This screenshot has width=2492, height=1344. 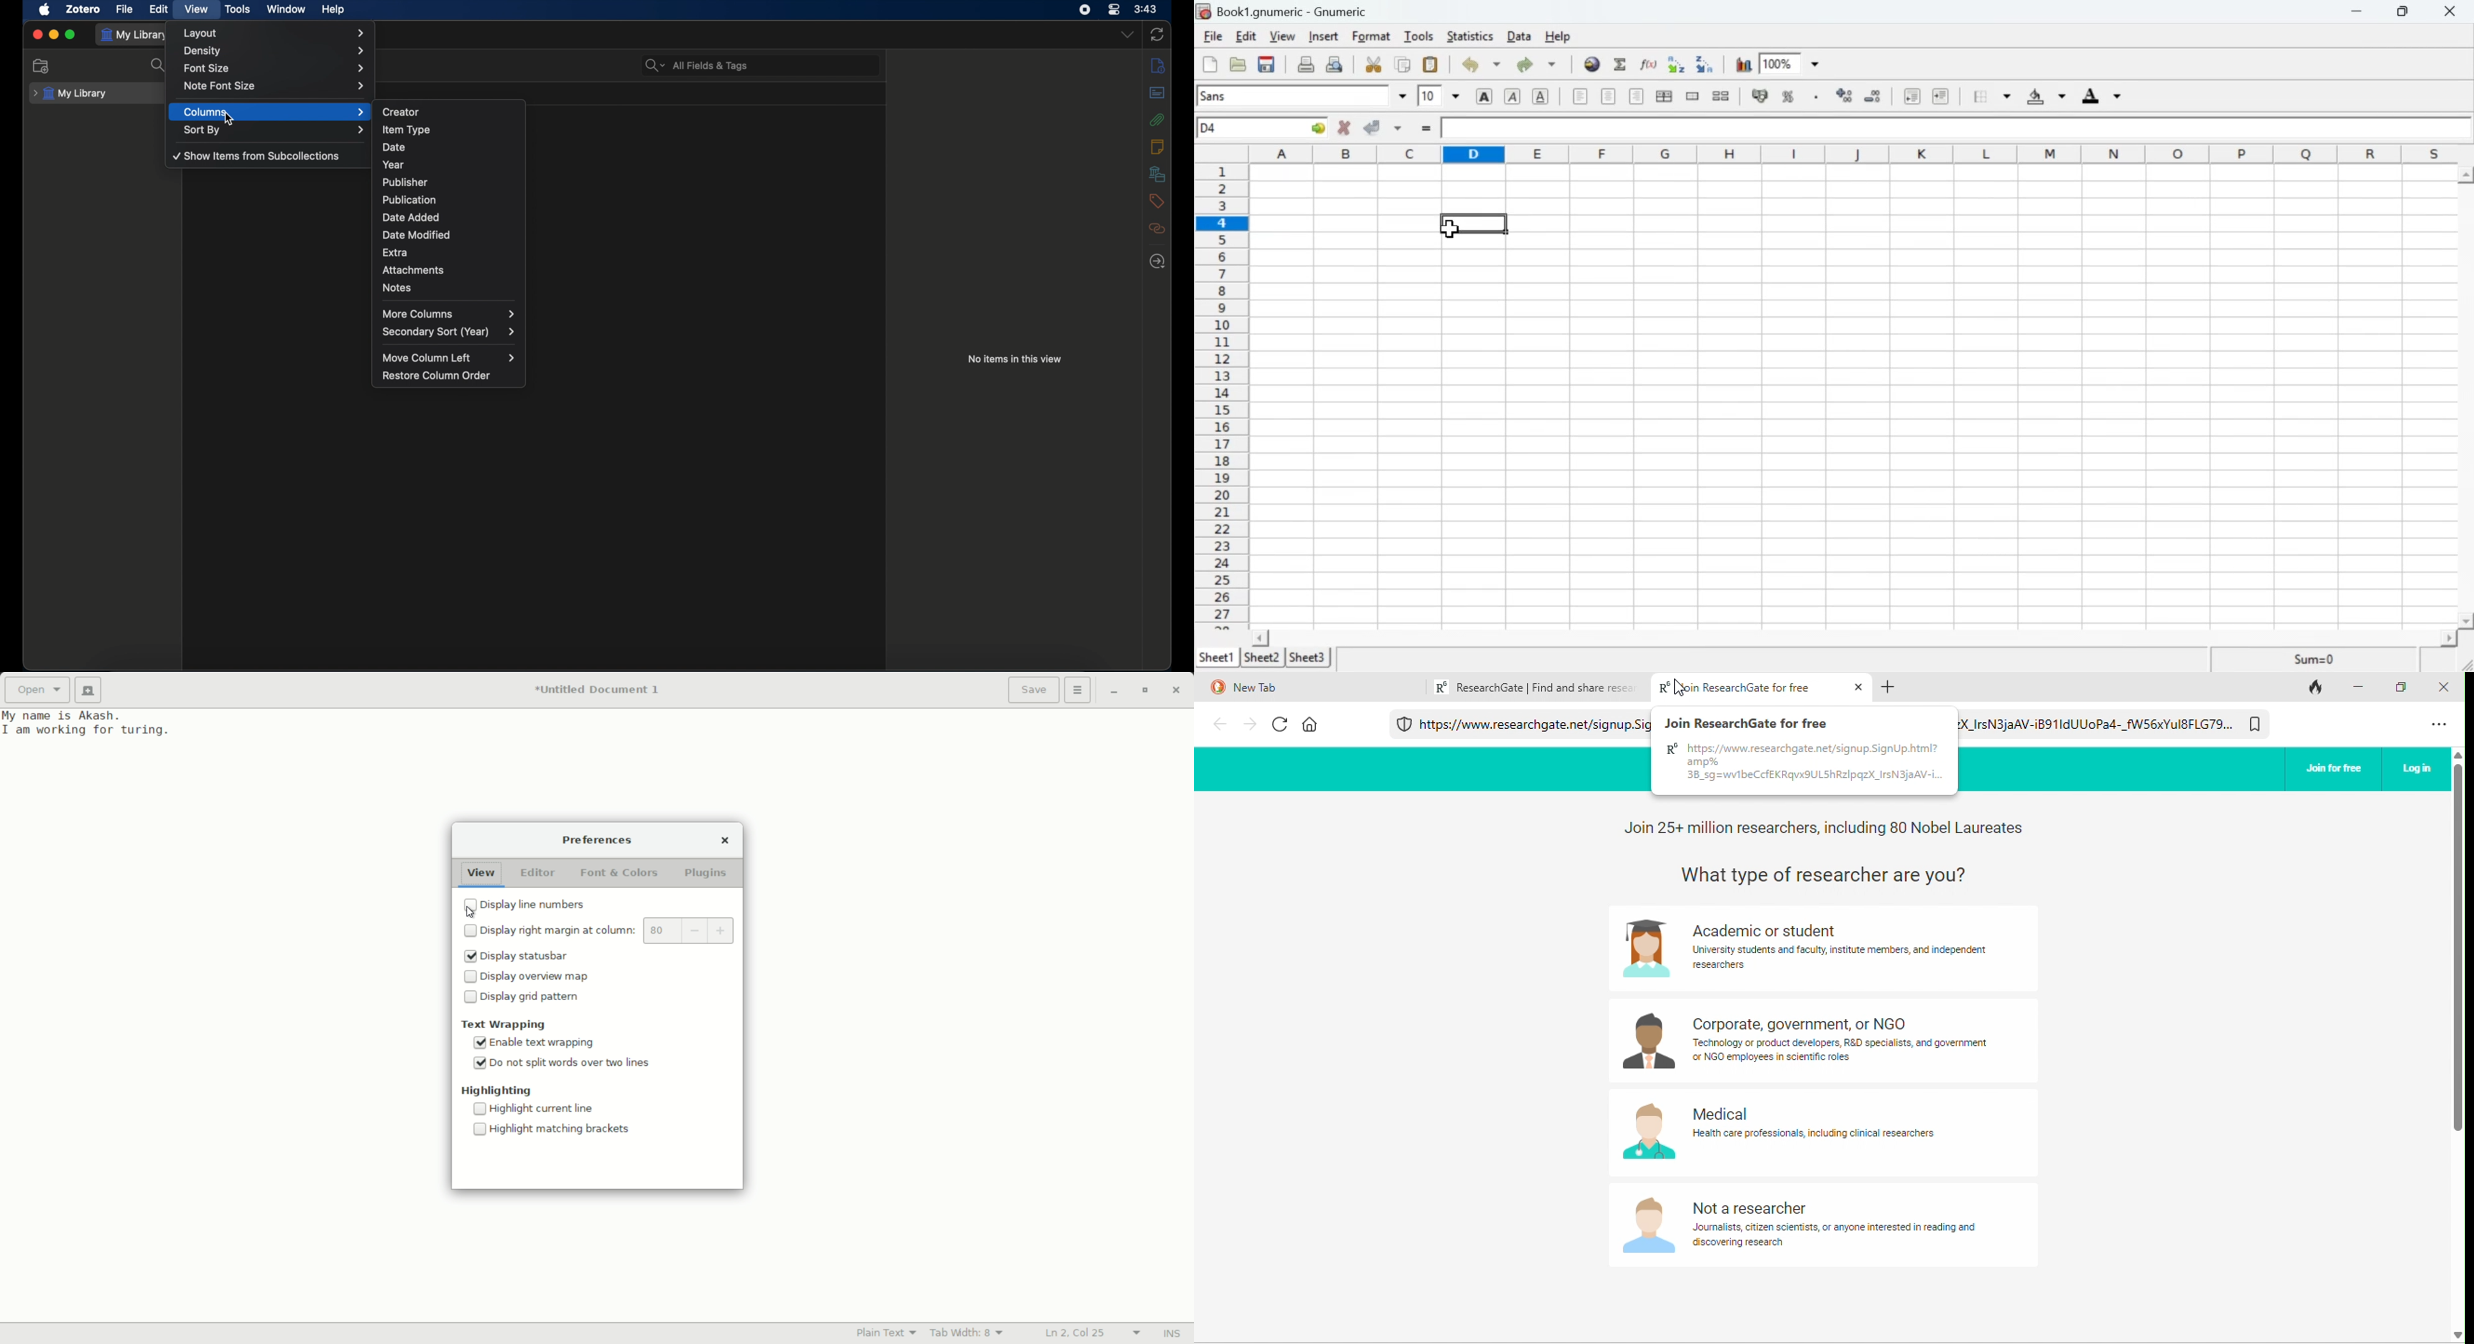 I want to click on sync, so click(x=1158, y=34).